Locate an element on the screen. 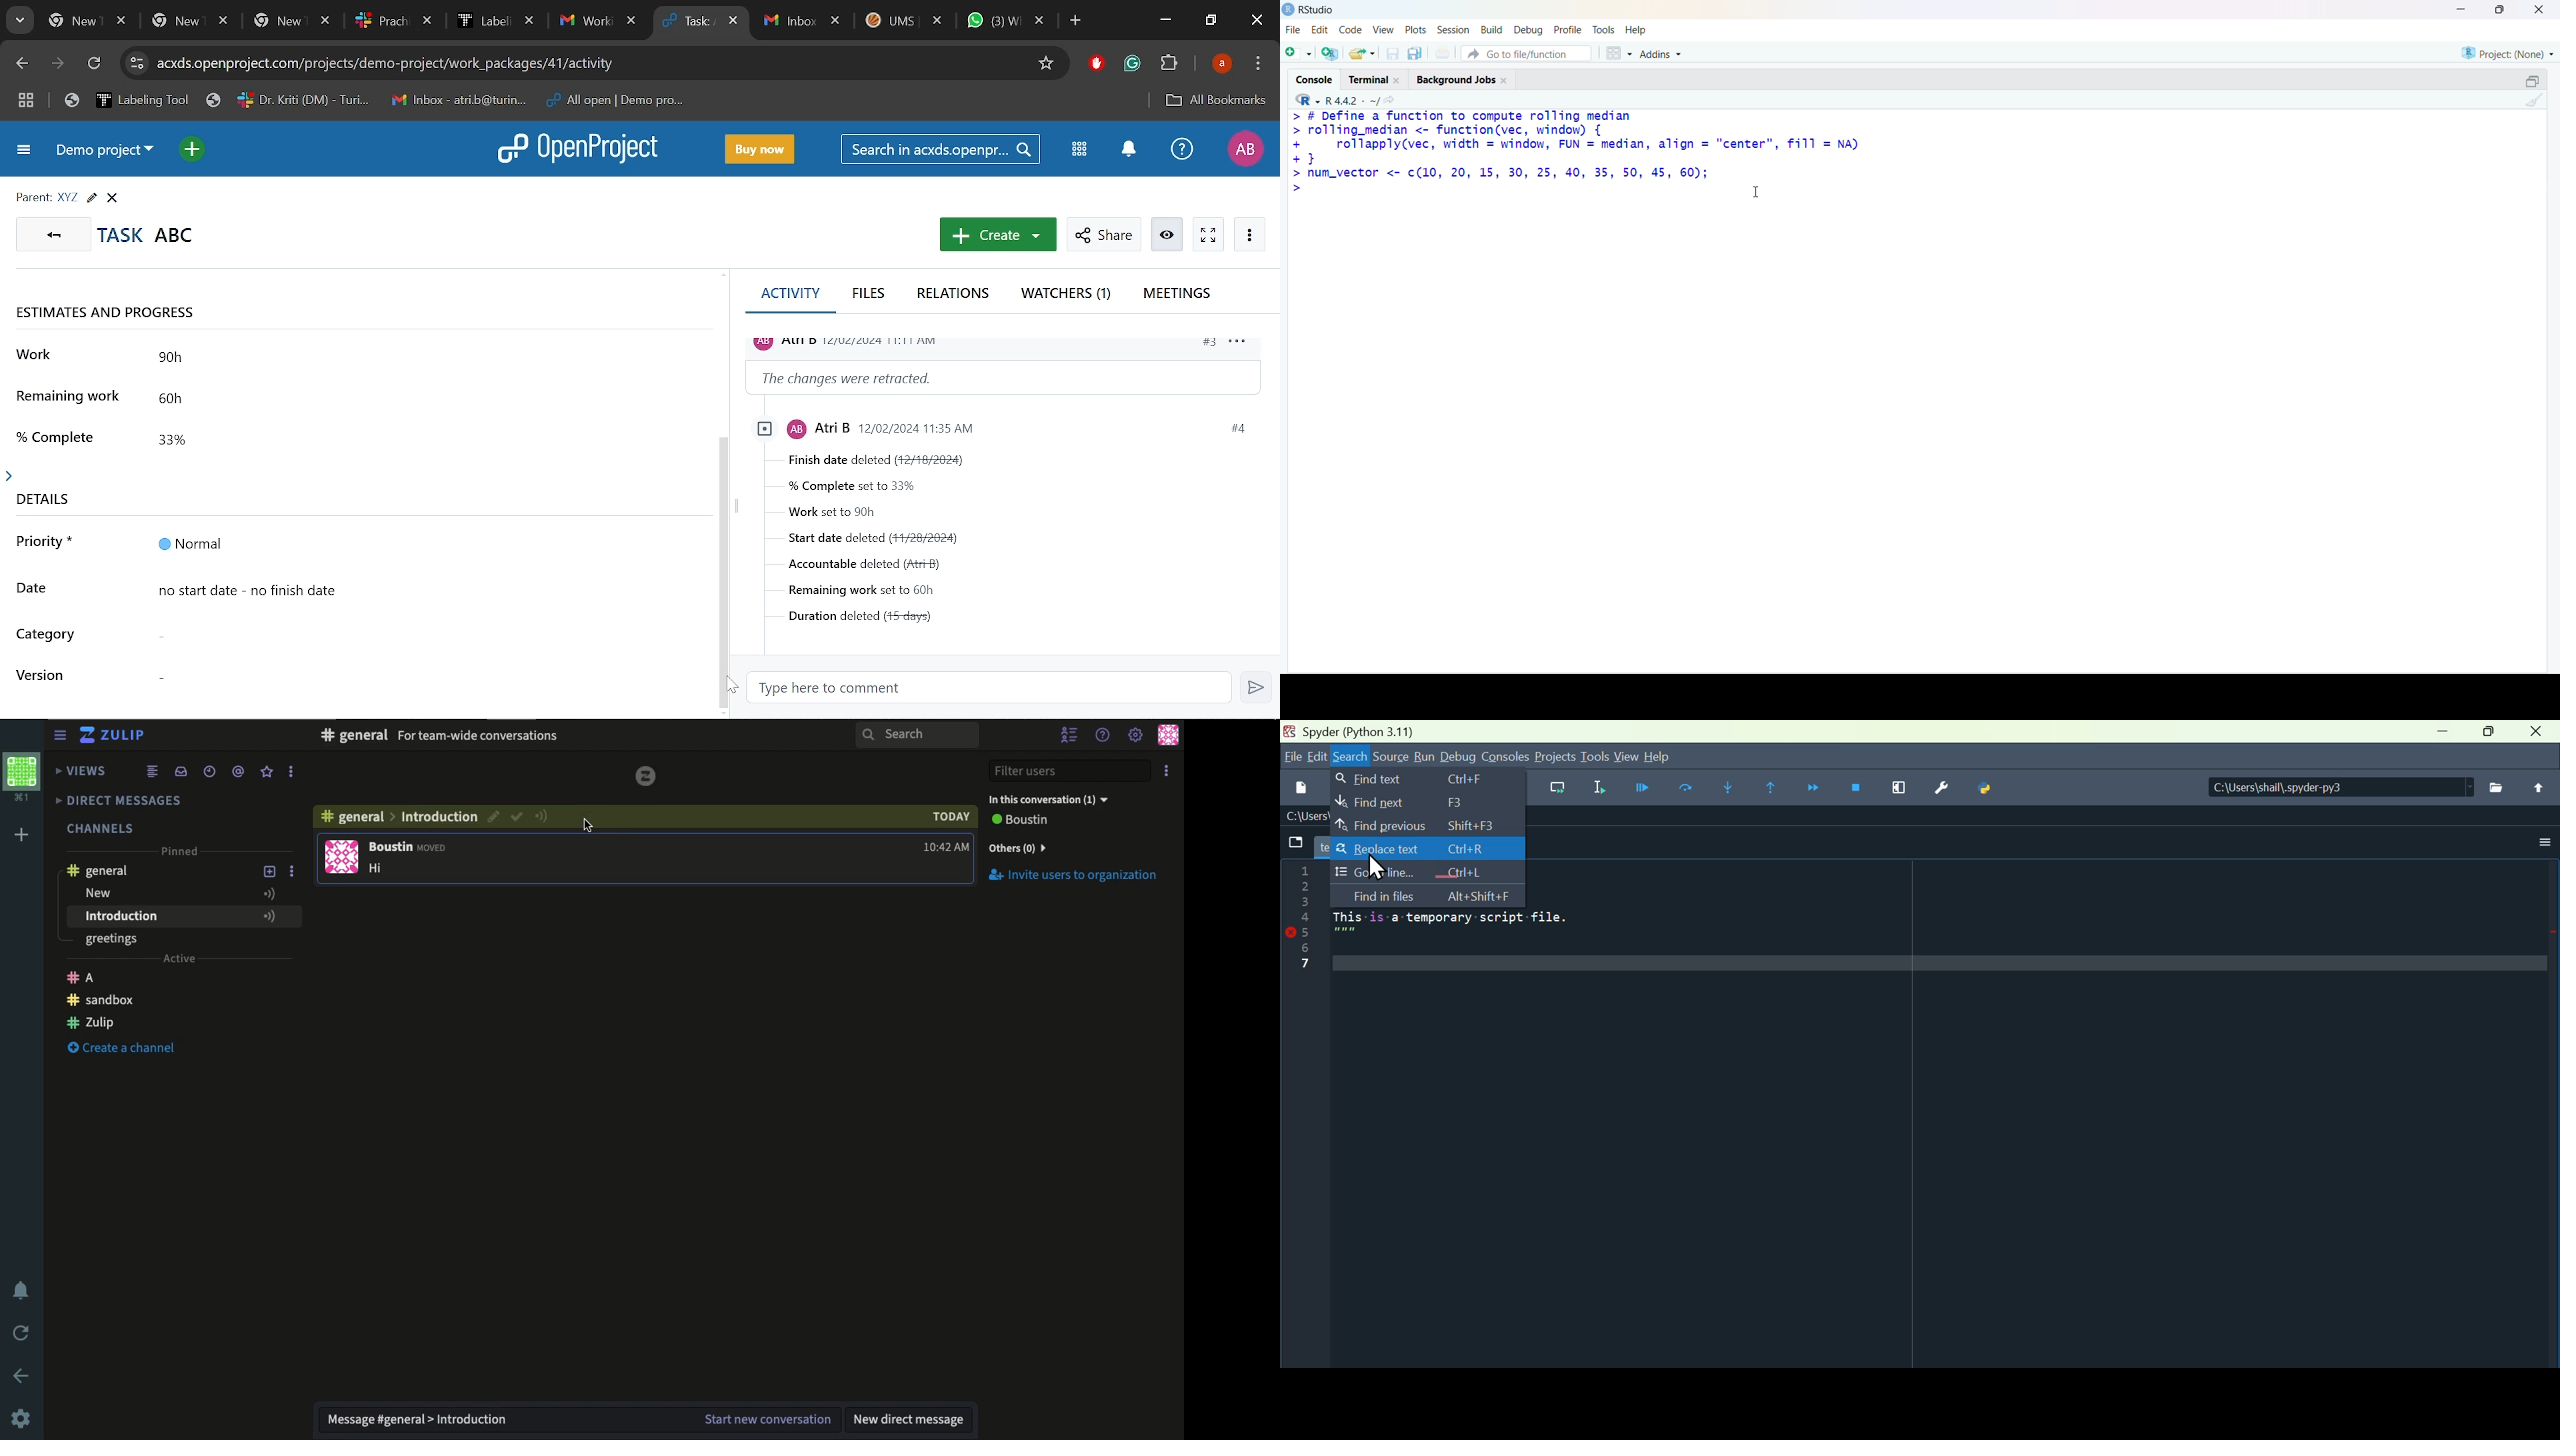 The image size is (2576, 1456). Confirm is located at coordinates (494, 816).